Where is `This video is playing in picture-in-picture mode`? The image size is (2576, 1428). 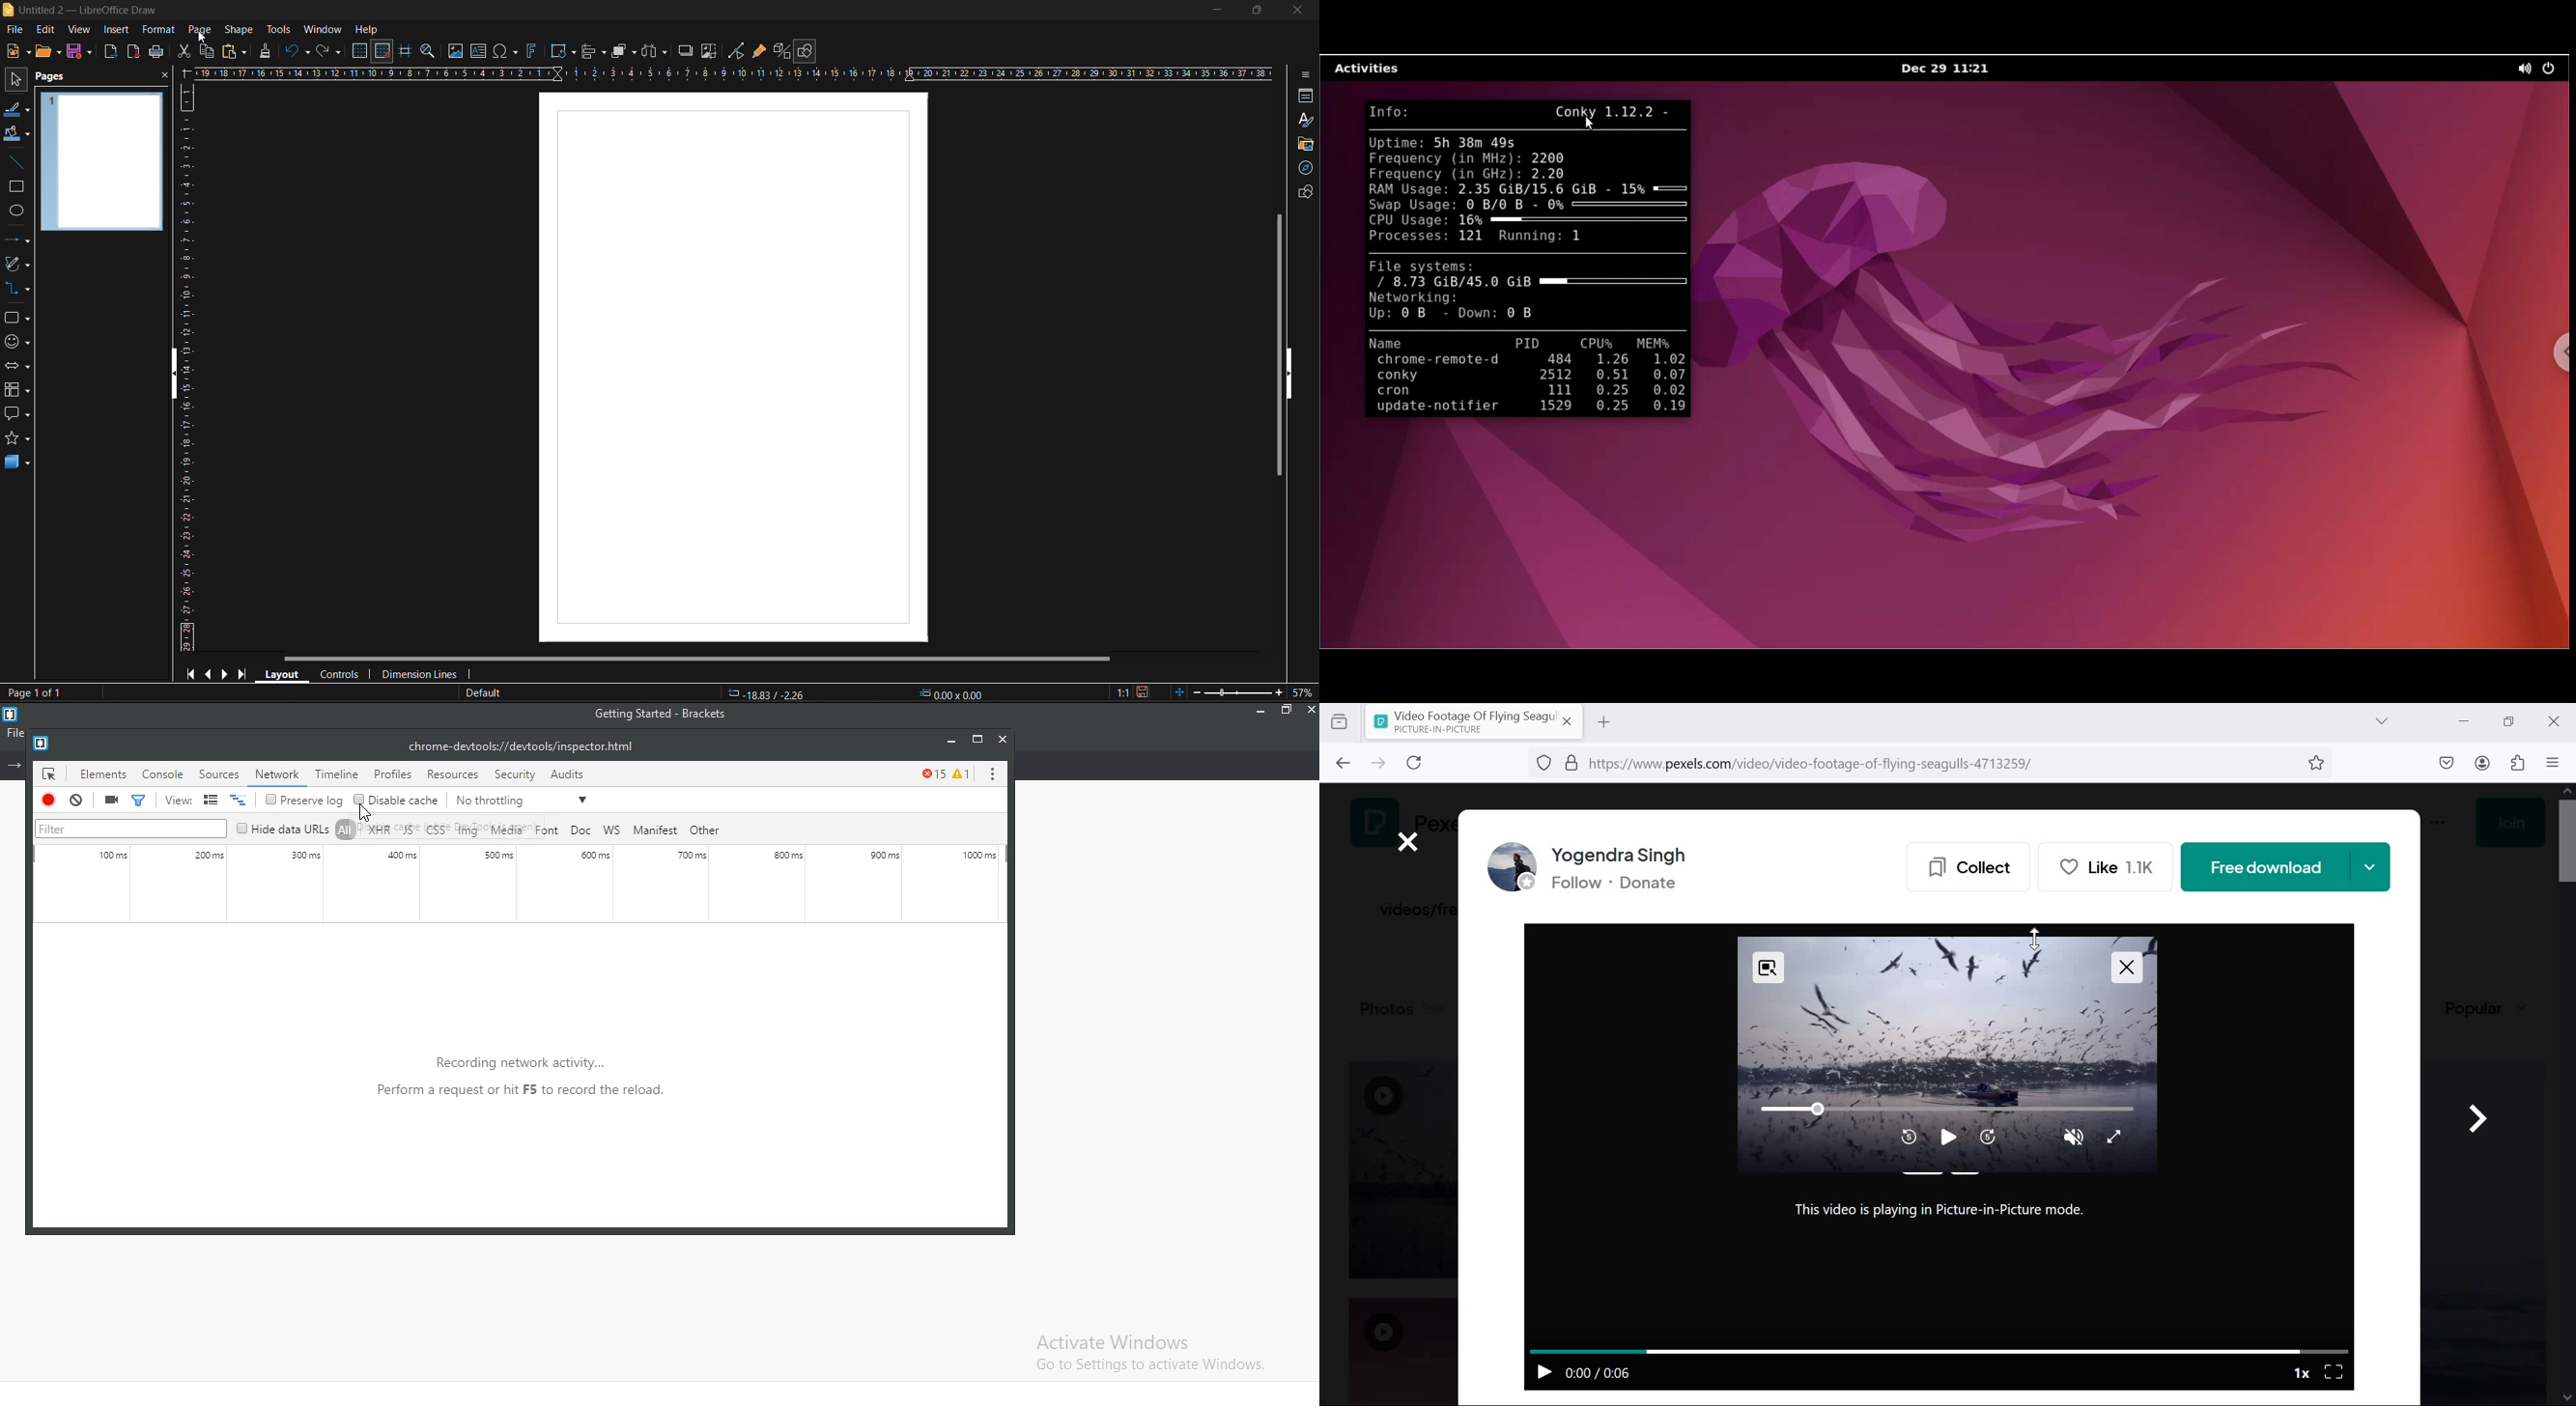 This video is playing in picture-in-picture mode is located at coordinates (1945, 1215).